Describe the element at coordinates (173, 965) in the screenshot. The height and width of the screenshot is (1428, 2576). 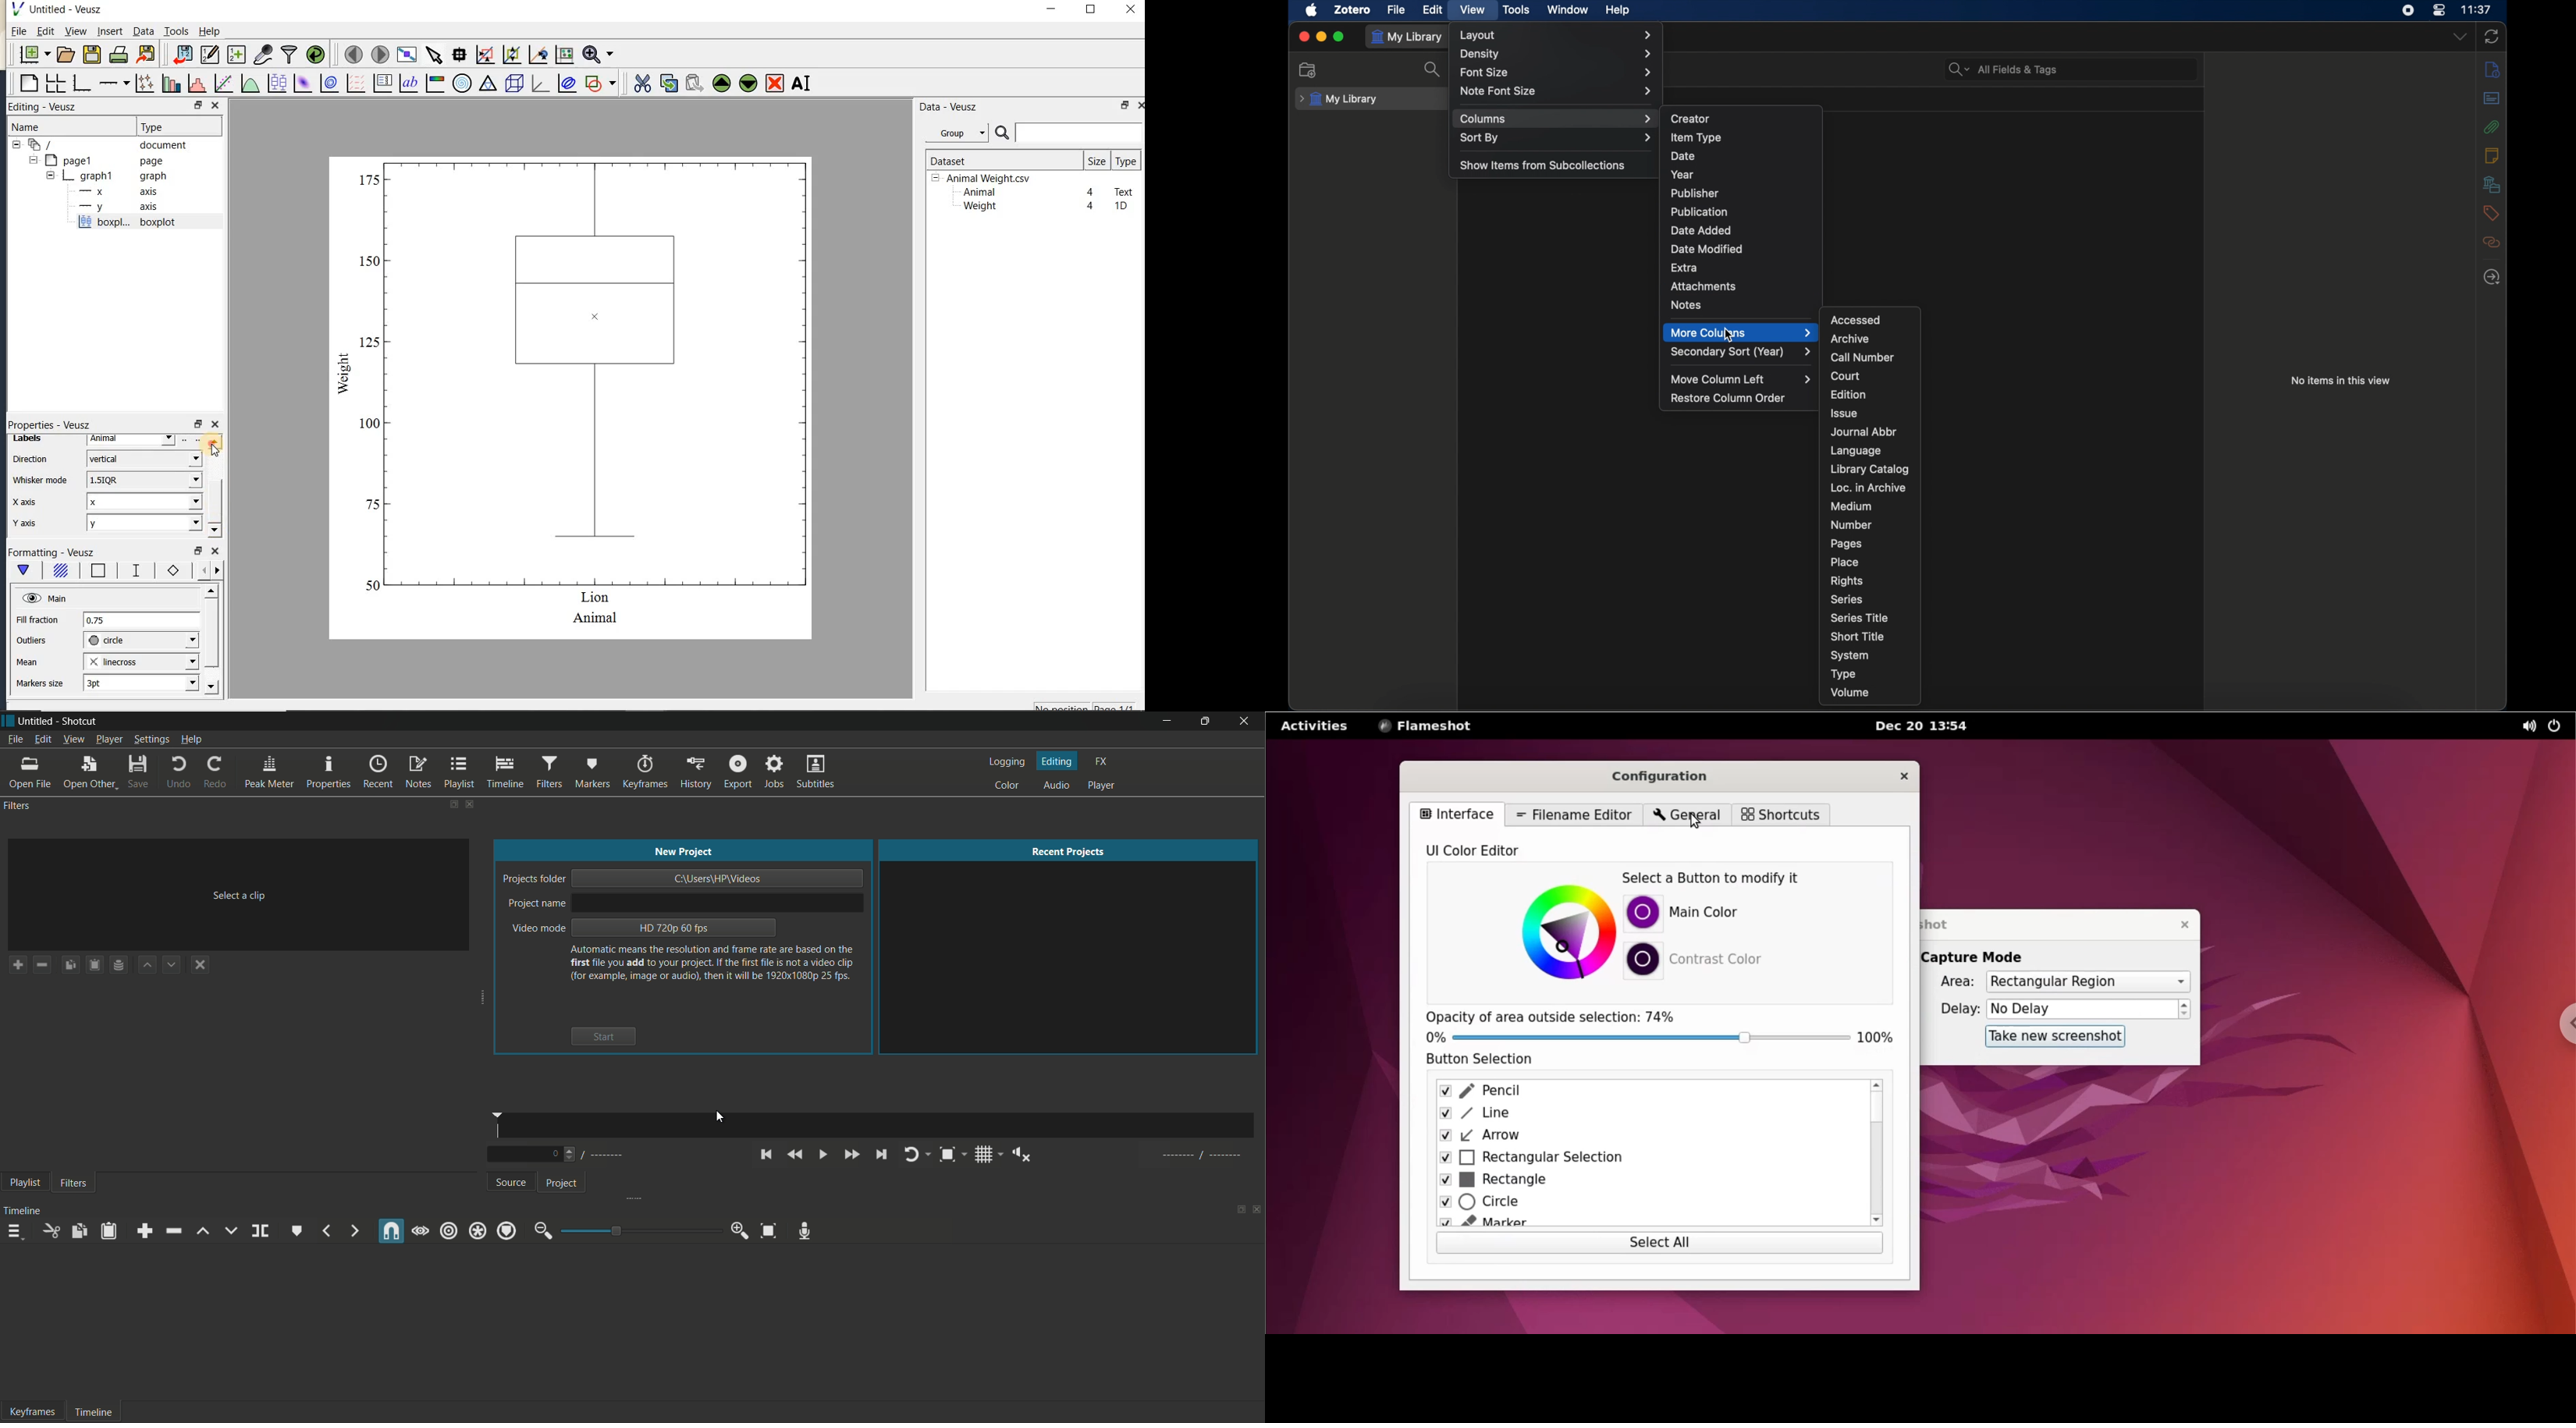
I see `move filter down` at that location.